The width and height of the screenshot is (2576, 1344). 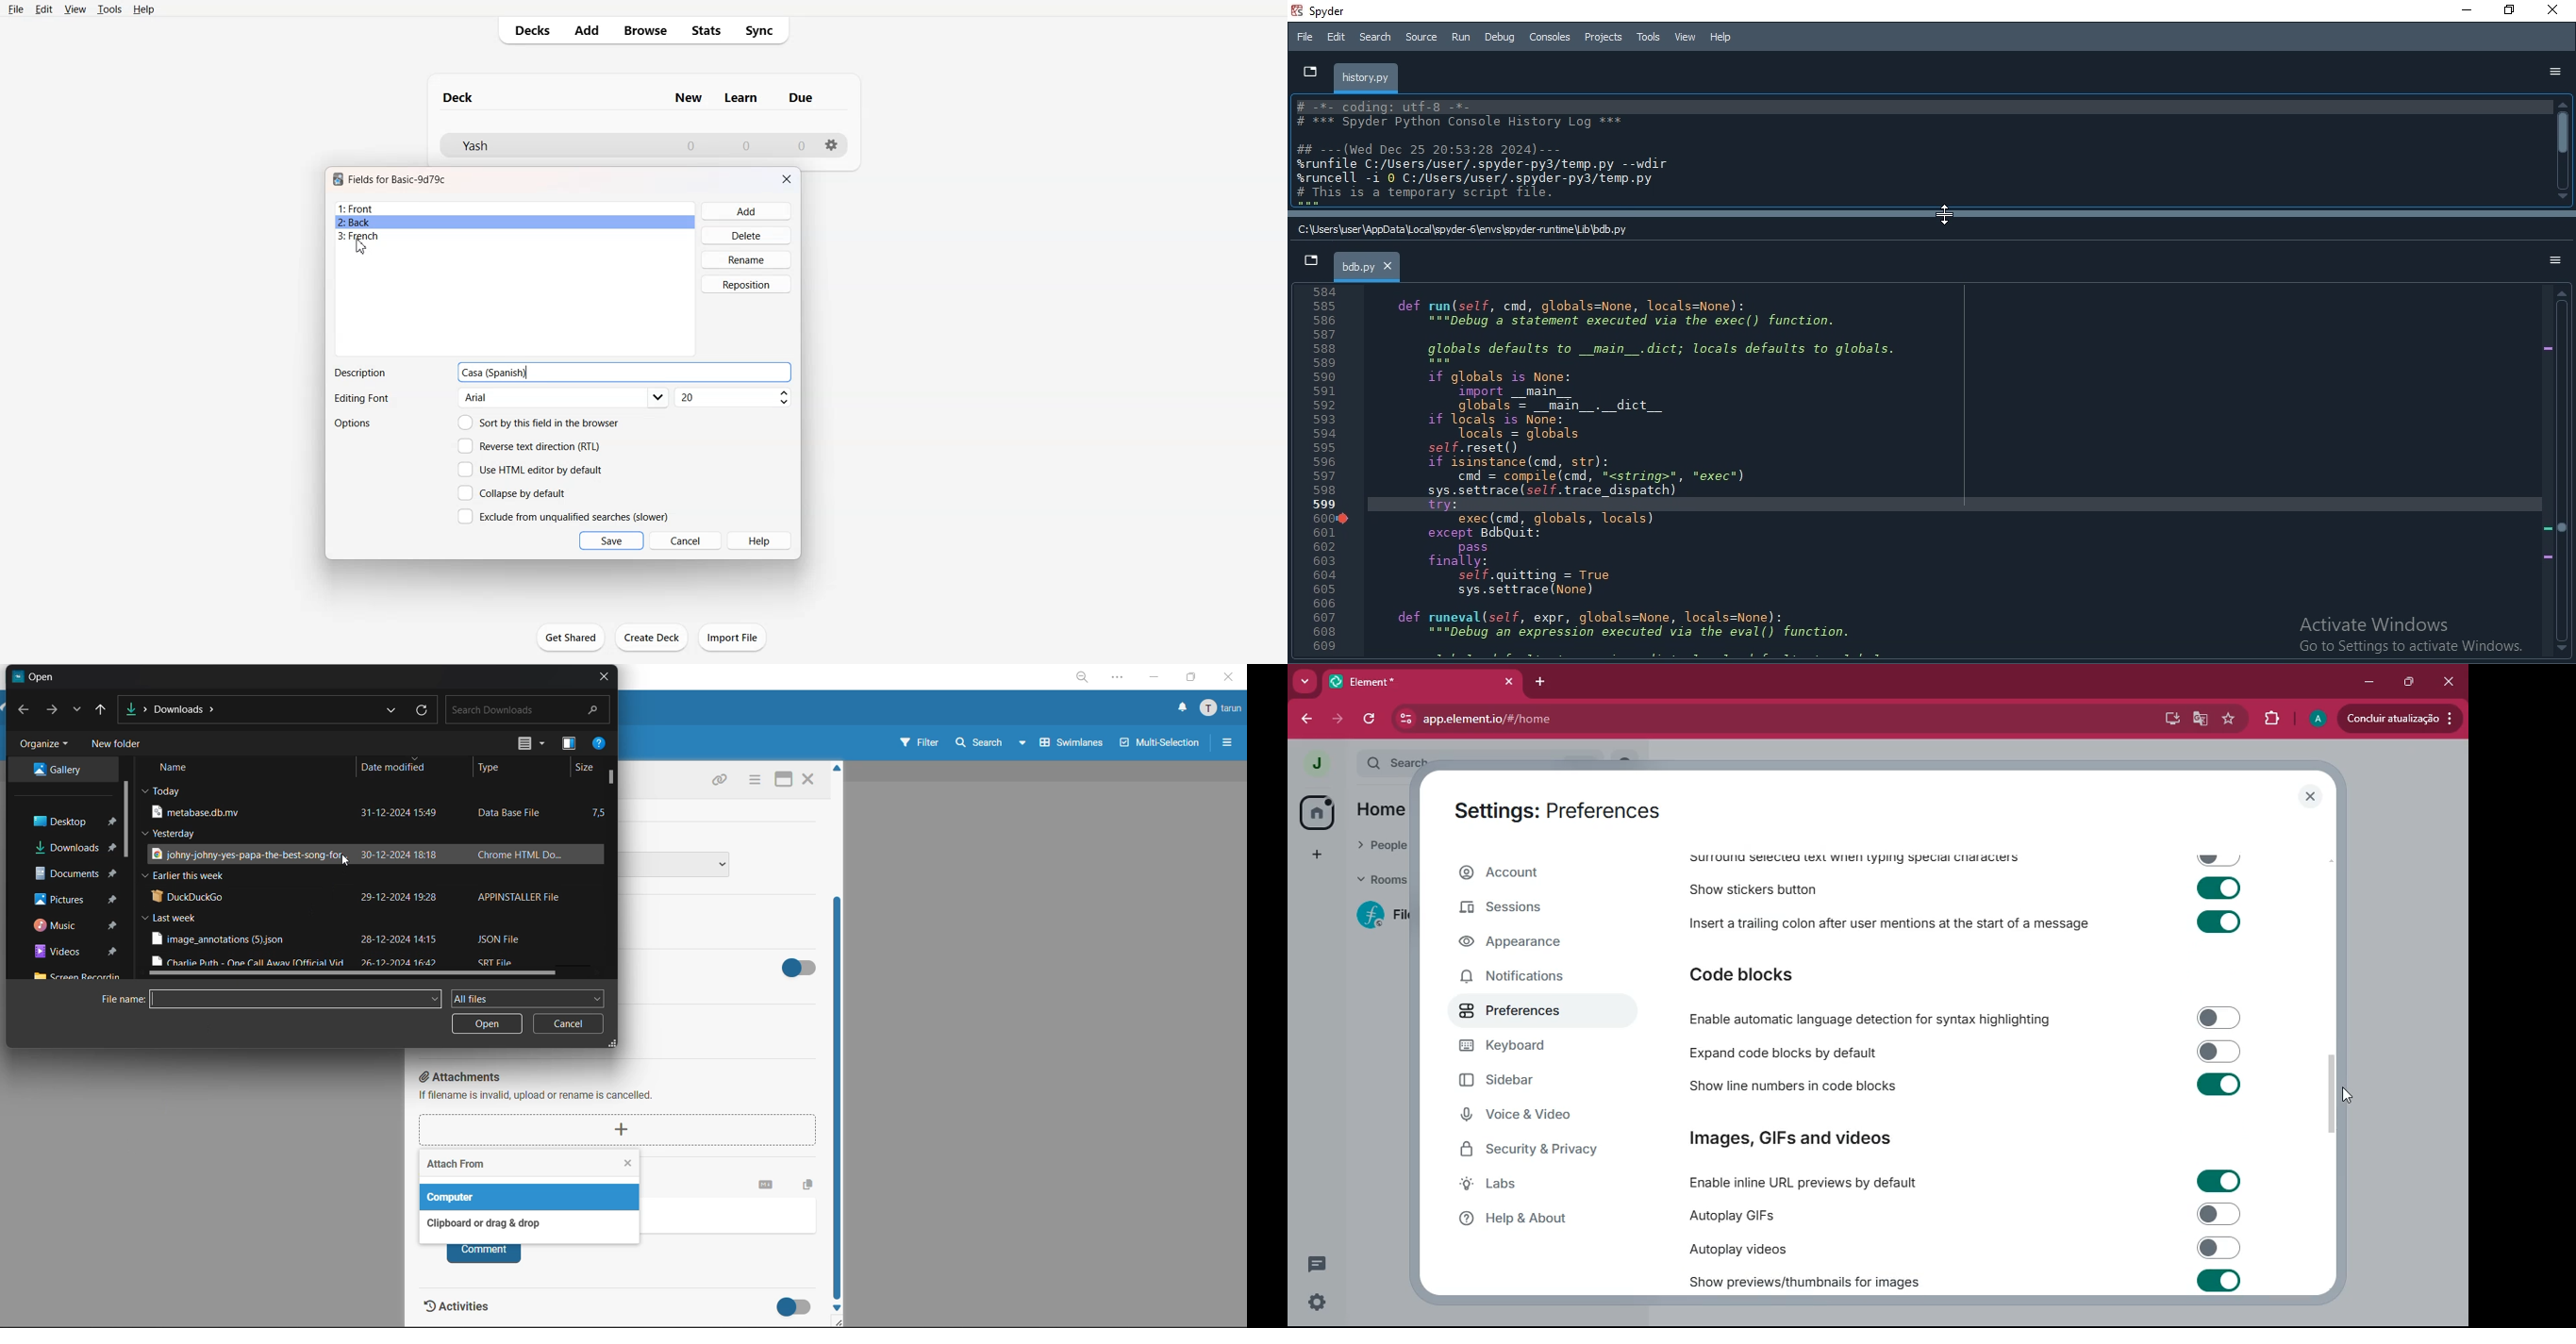 I want to click on scroll bar , so click(x=2336, y=1089).